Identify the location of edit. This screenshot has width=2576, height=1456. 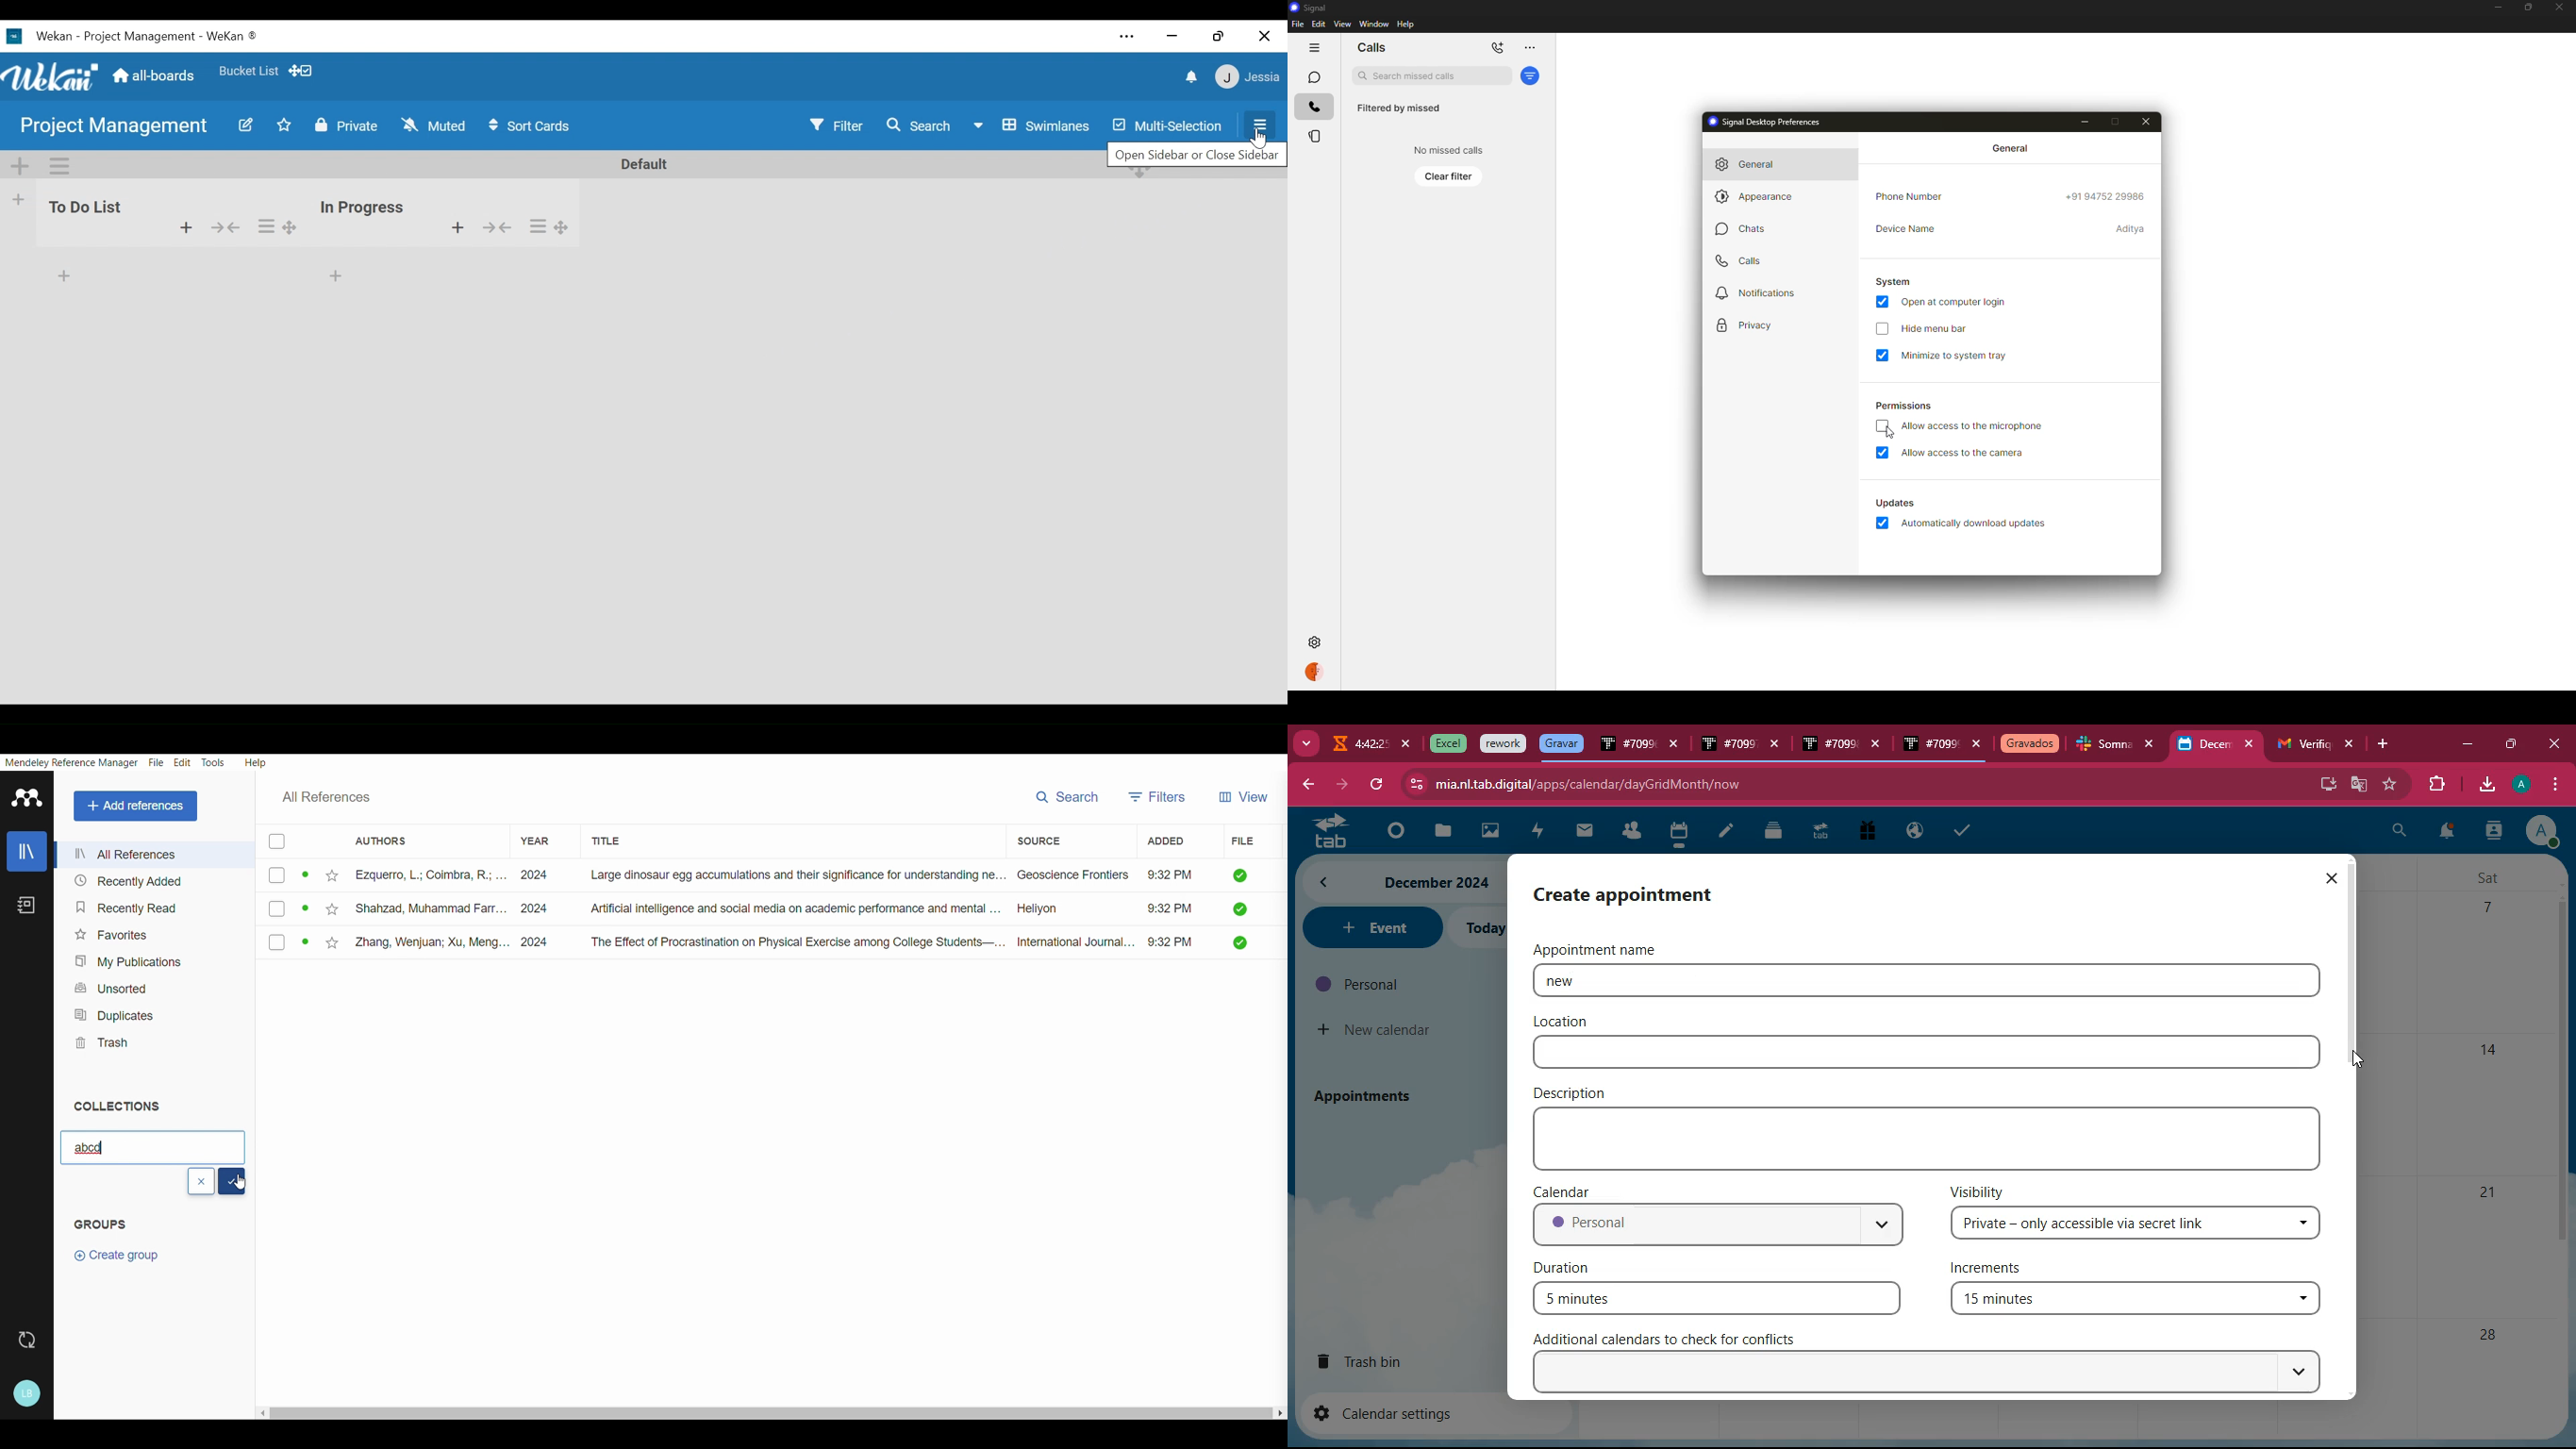
(1726, 833).